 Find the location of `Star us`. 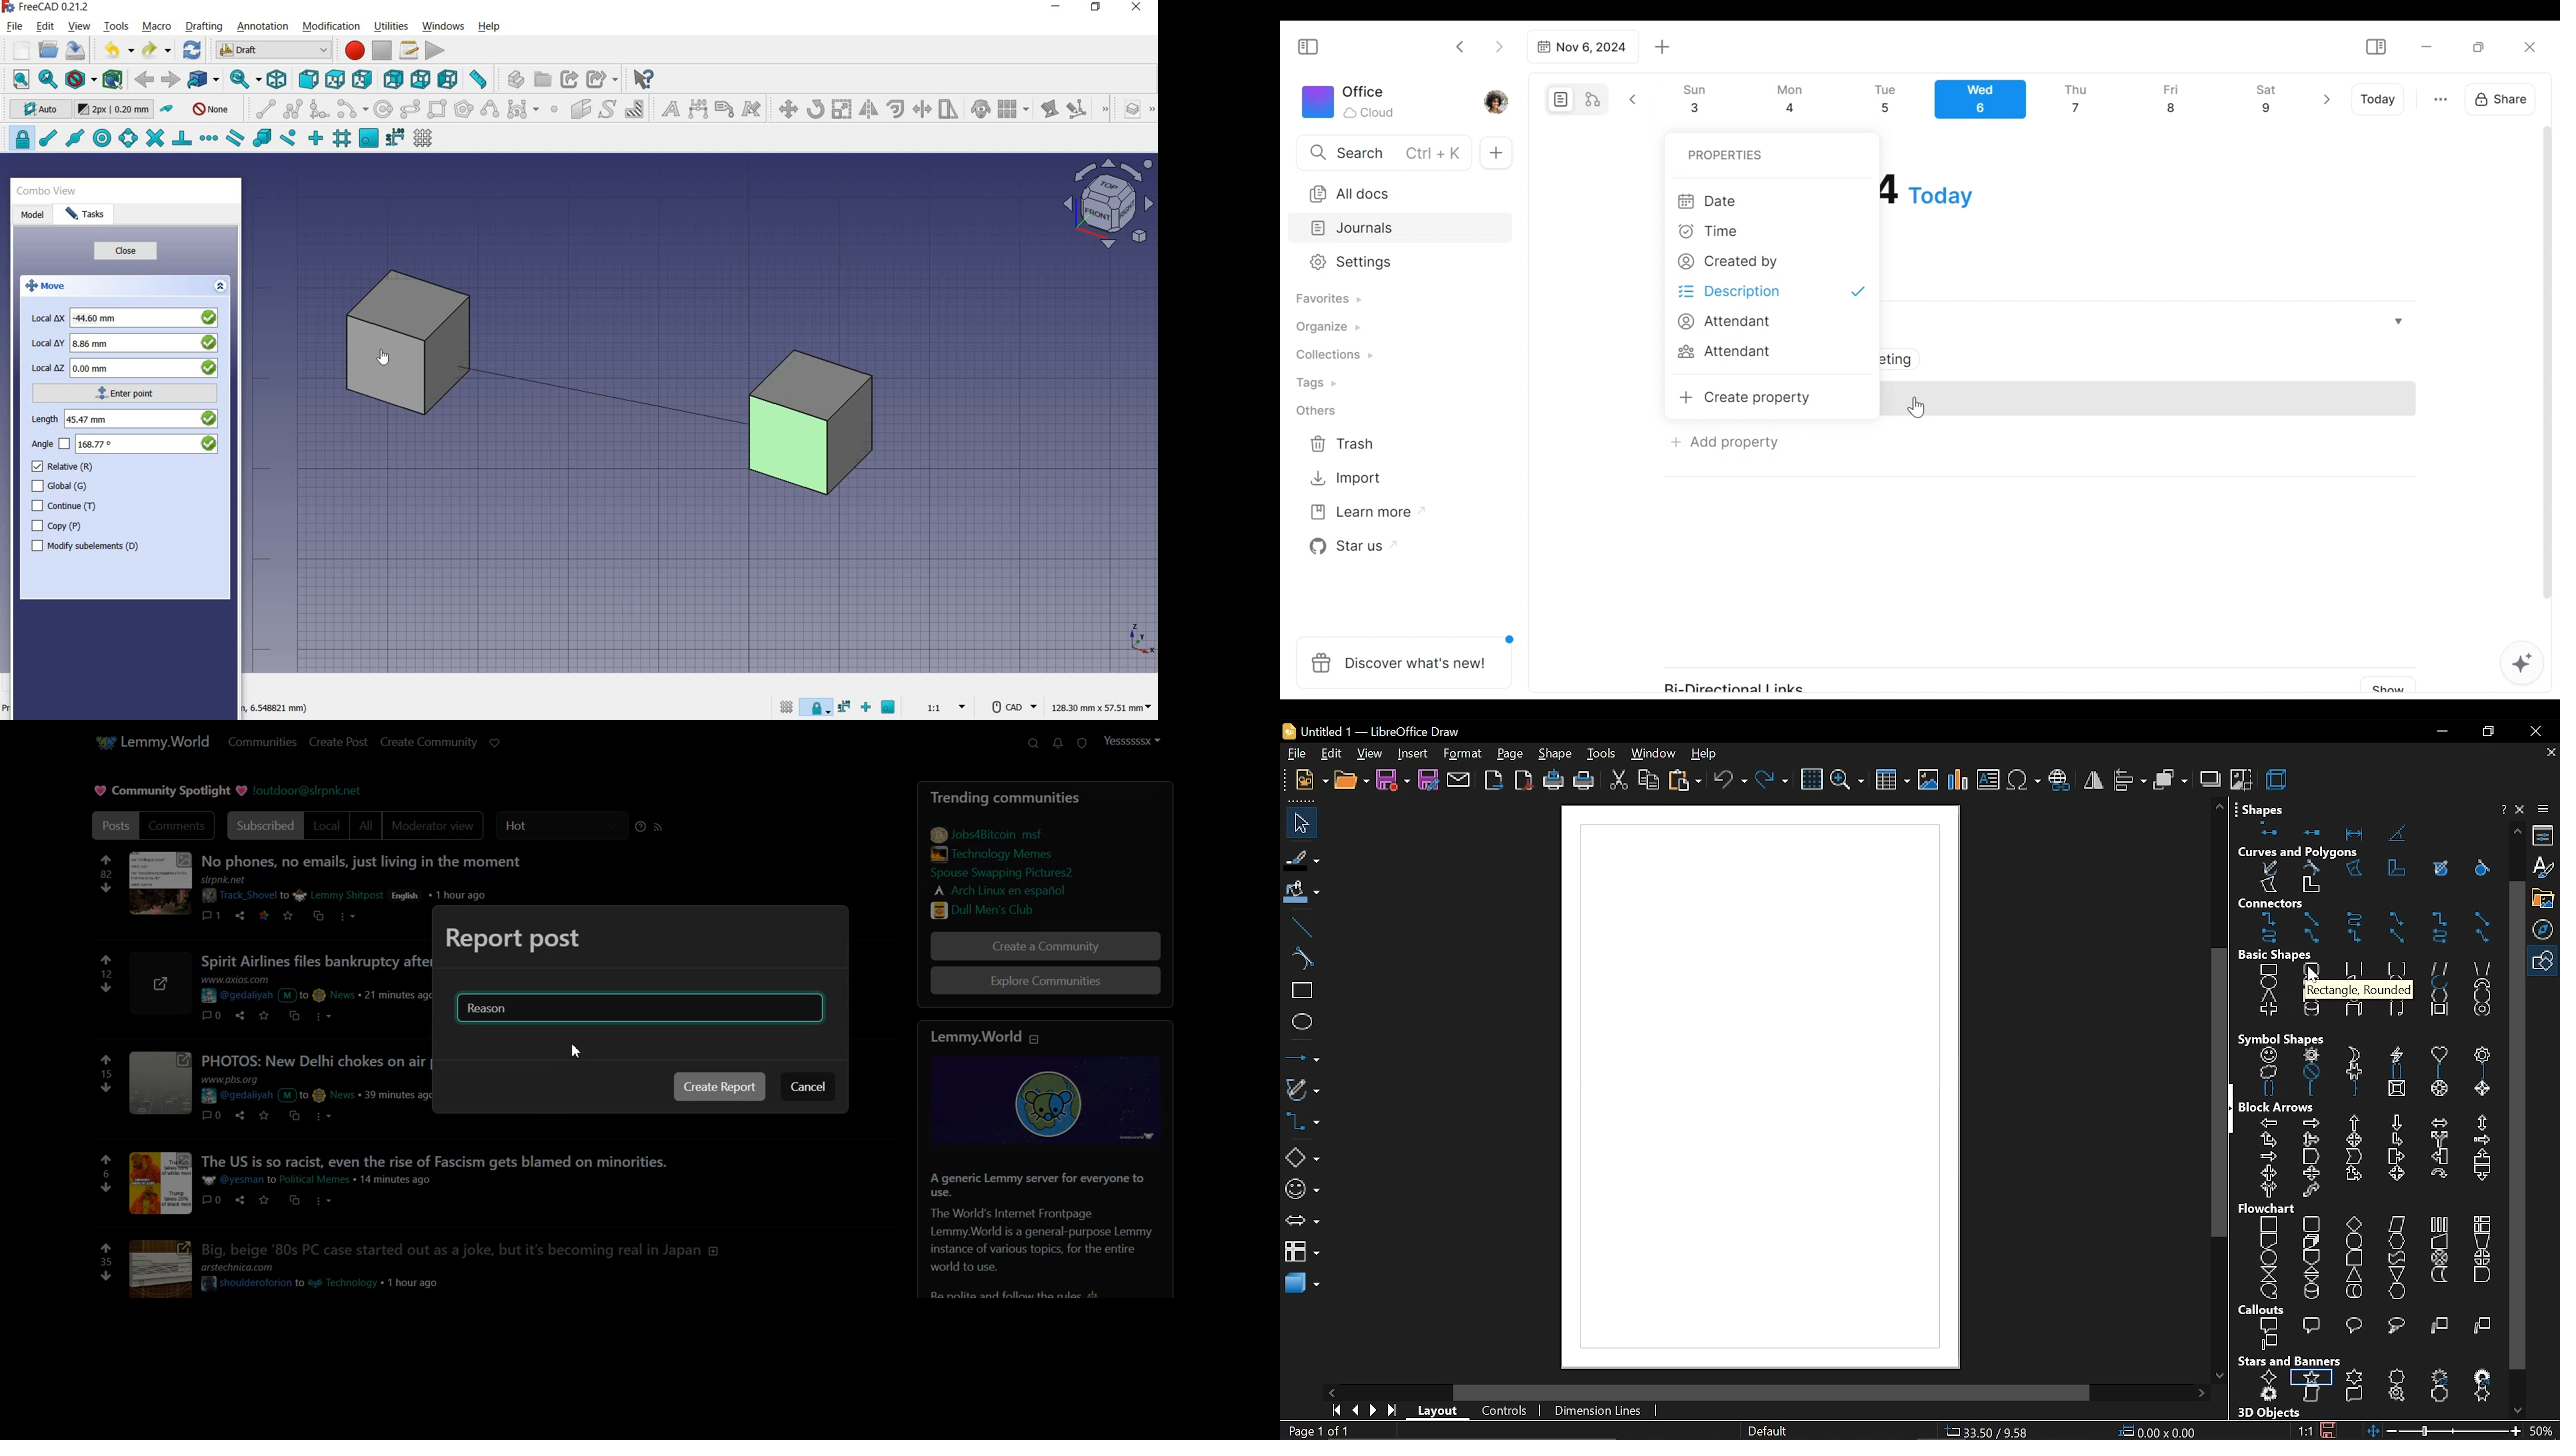

Star us is located at coordinates (1349, 547).